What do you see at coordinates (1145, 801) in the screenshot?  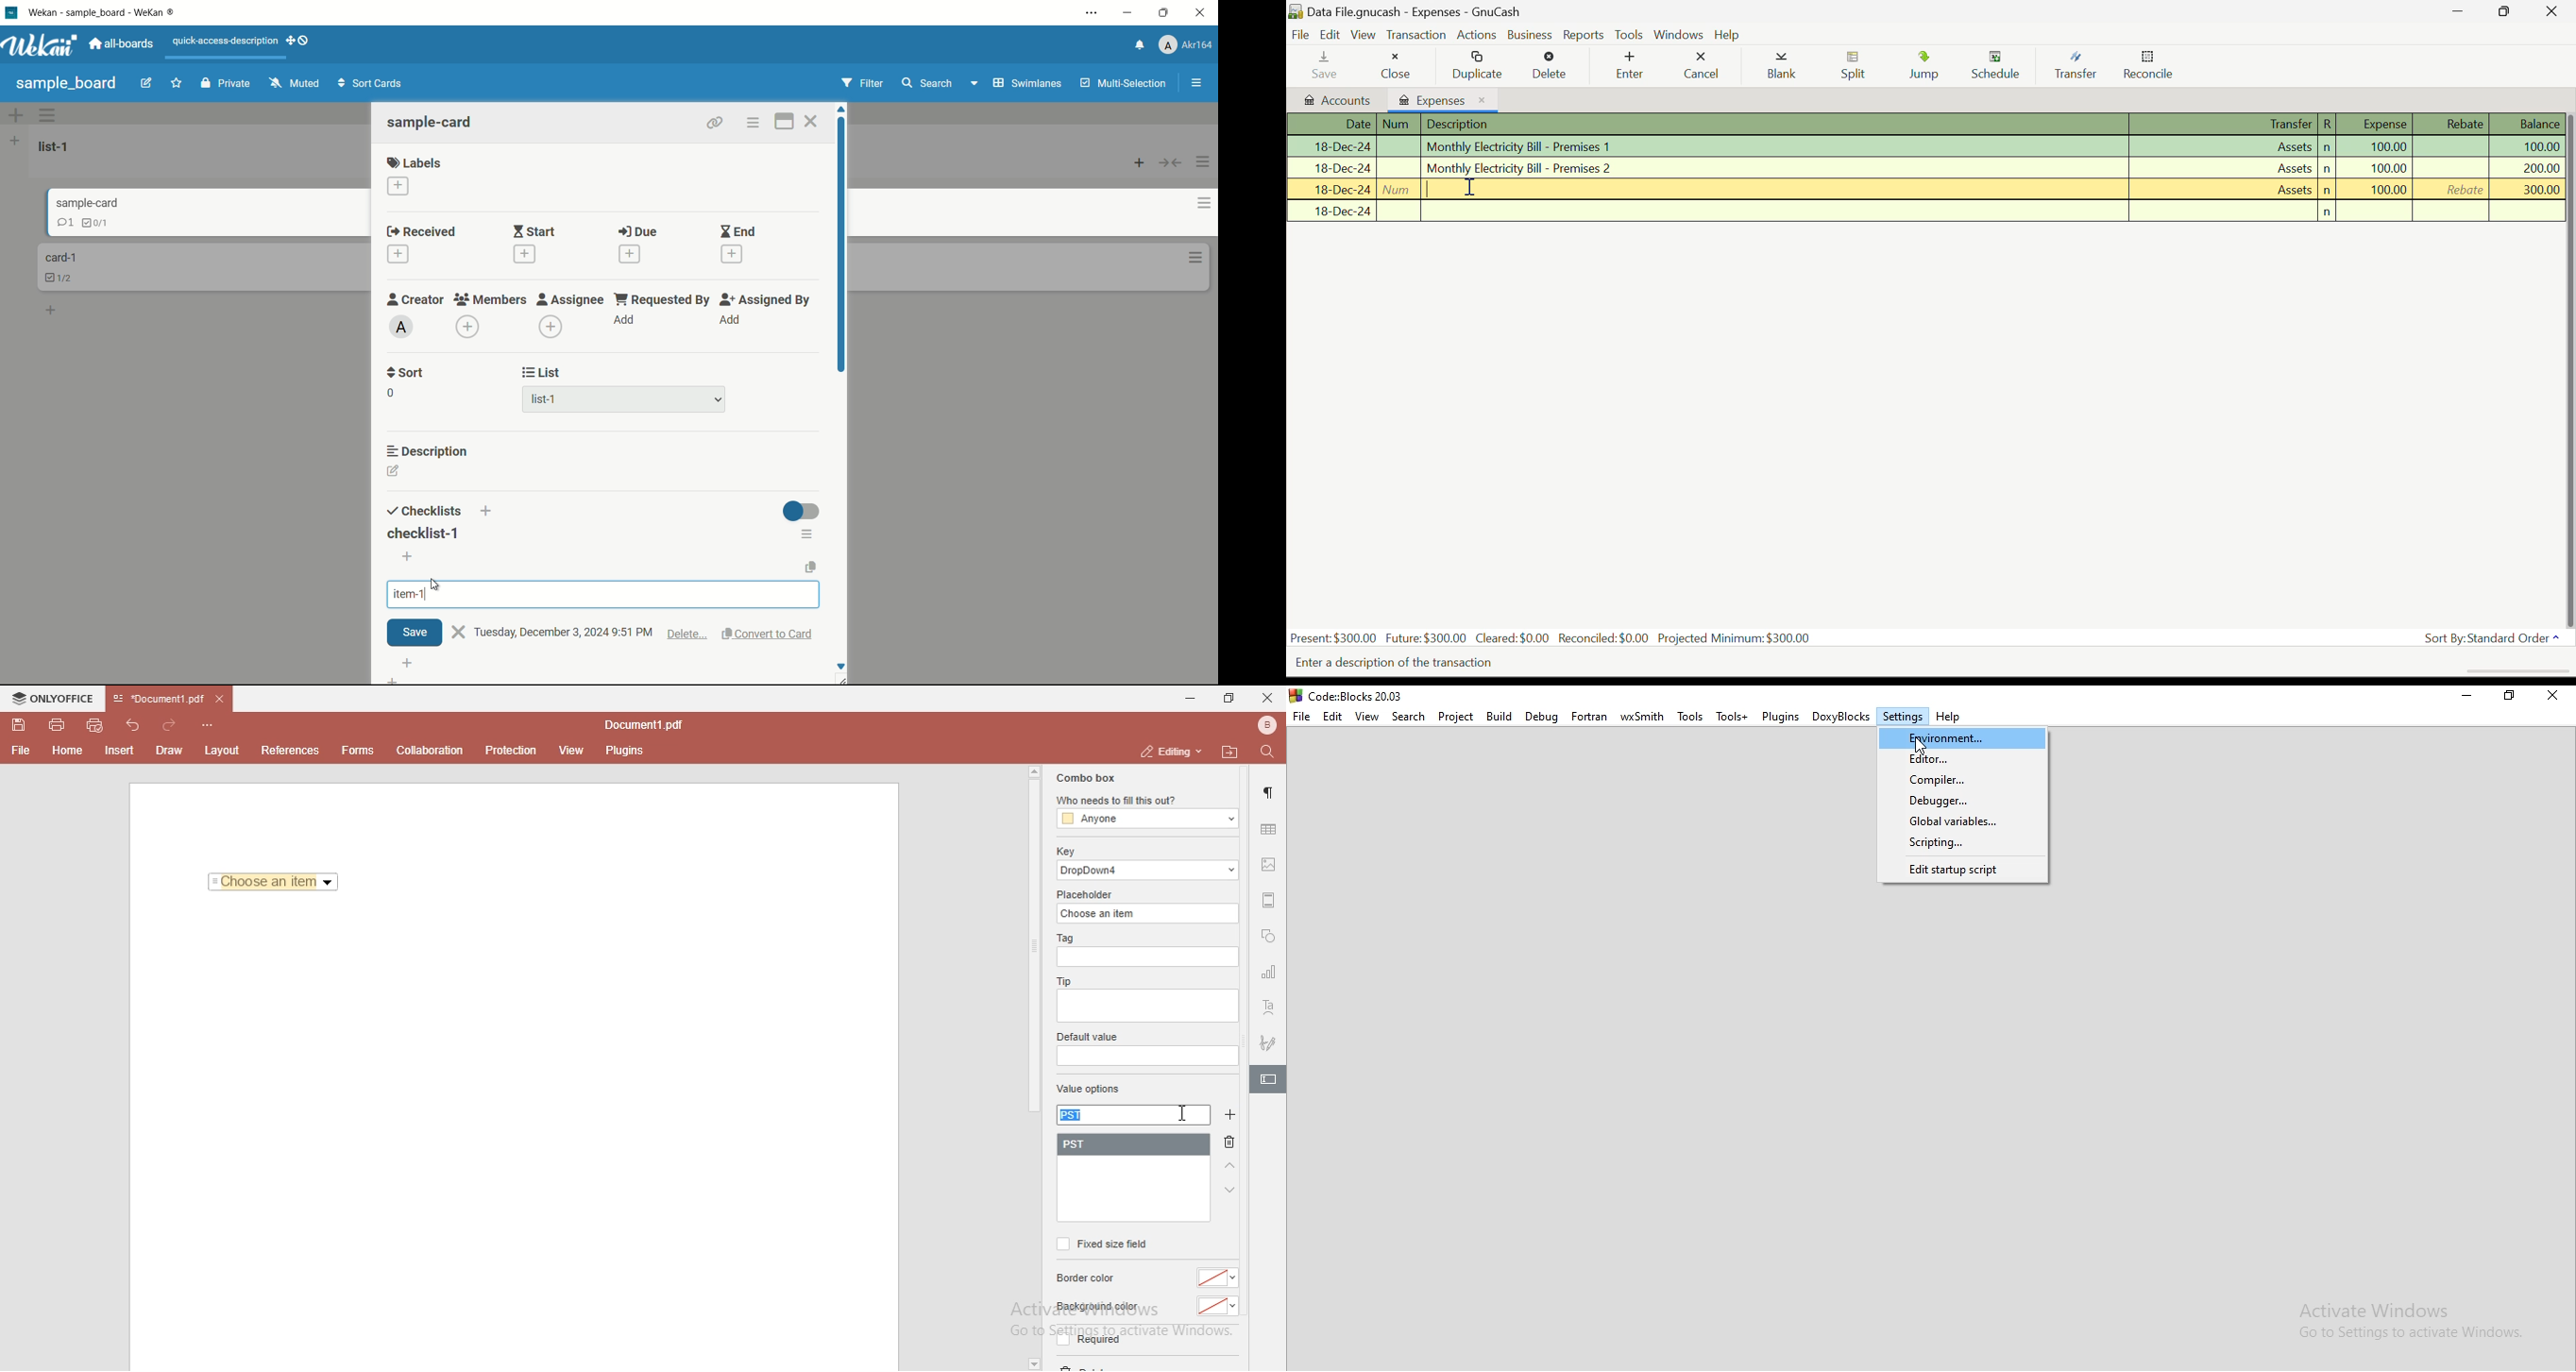 I see `who needs to fill this out?` at bounding box center [1145, 801].